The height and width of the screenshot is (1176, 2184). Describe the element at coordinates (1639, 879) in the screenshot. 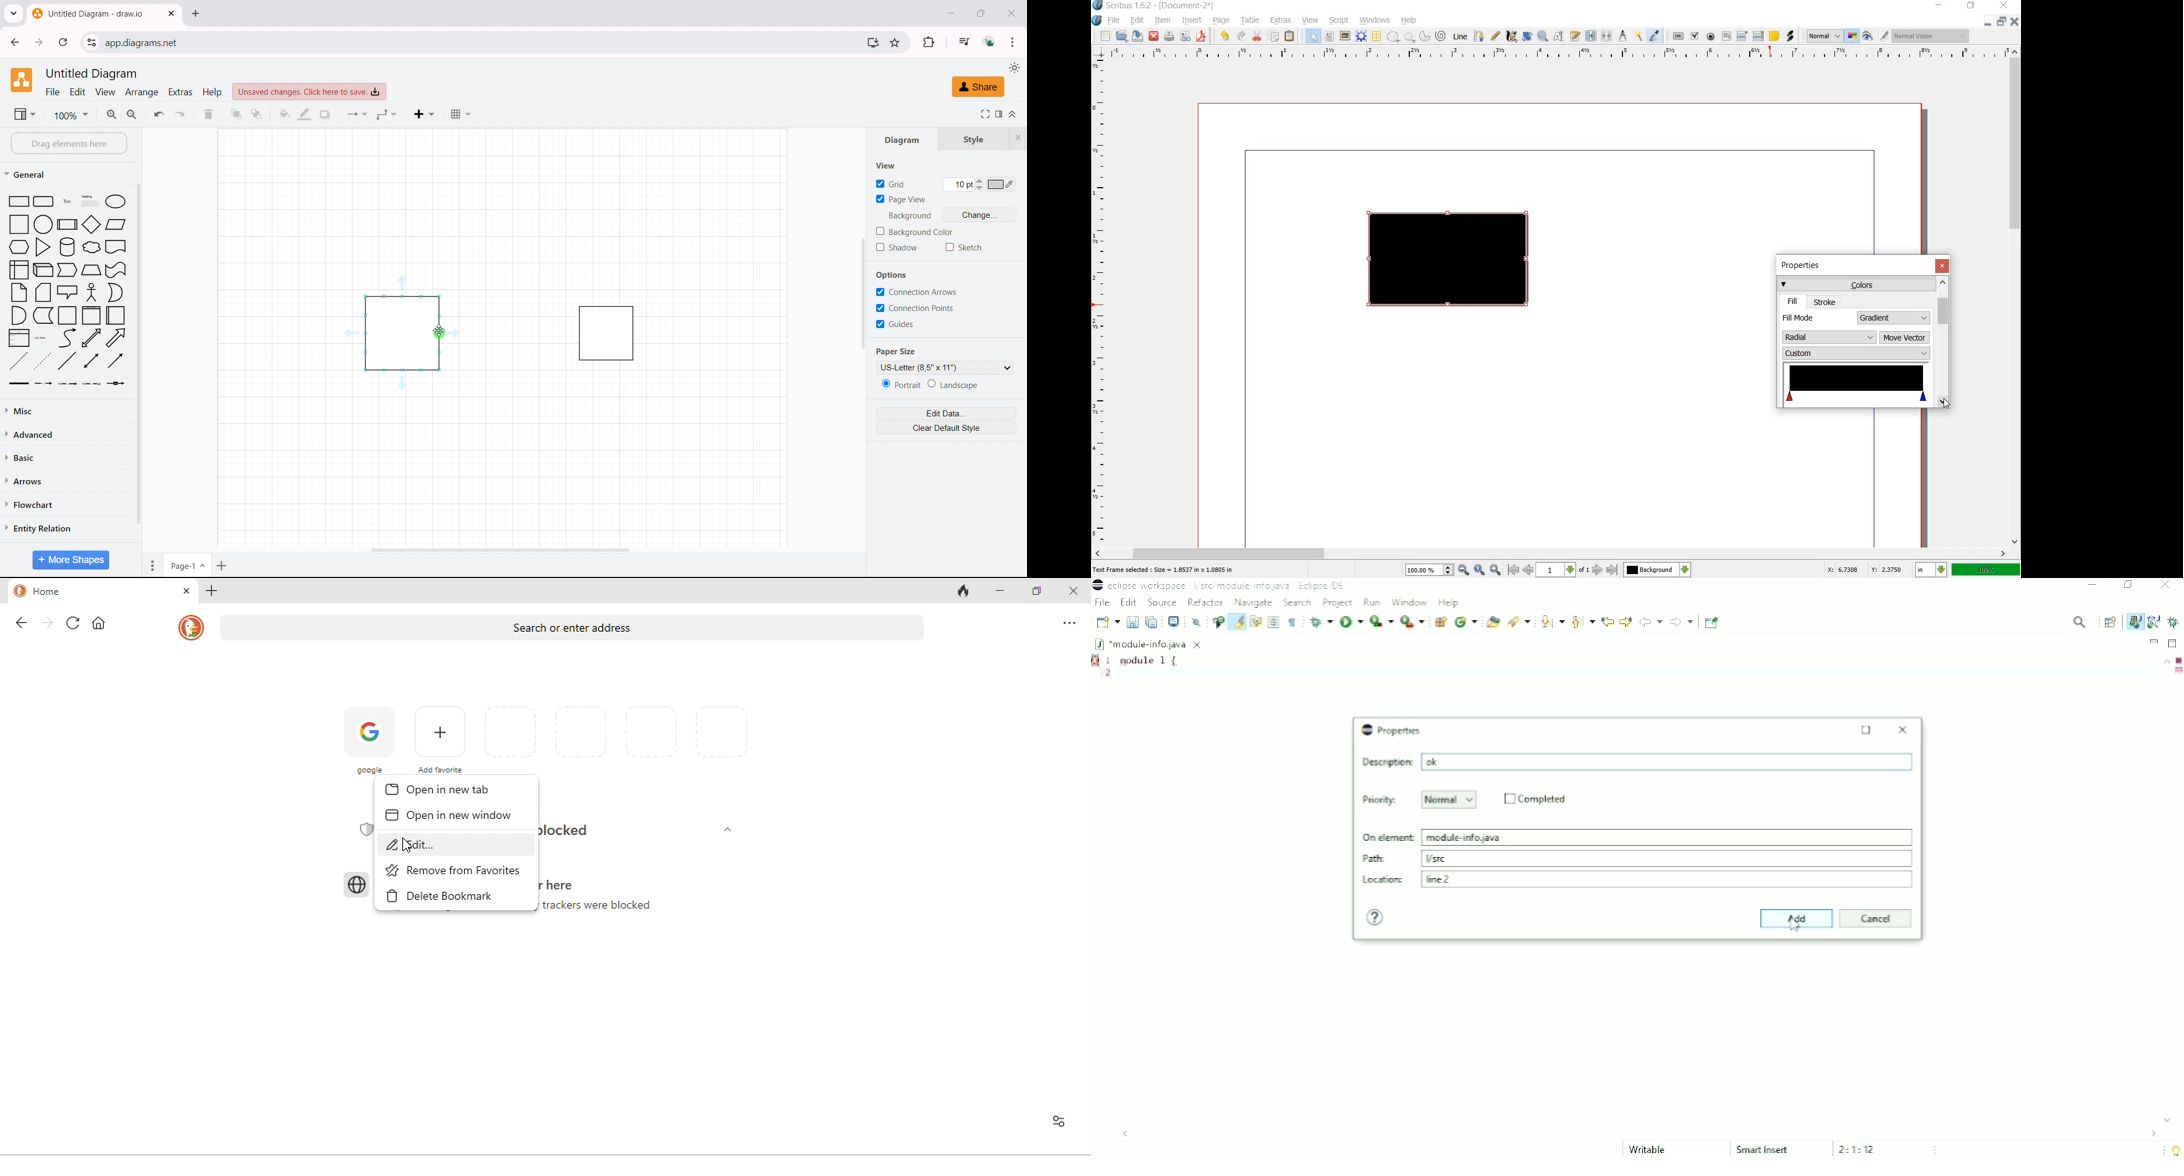

I see `Location` at that location.